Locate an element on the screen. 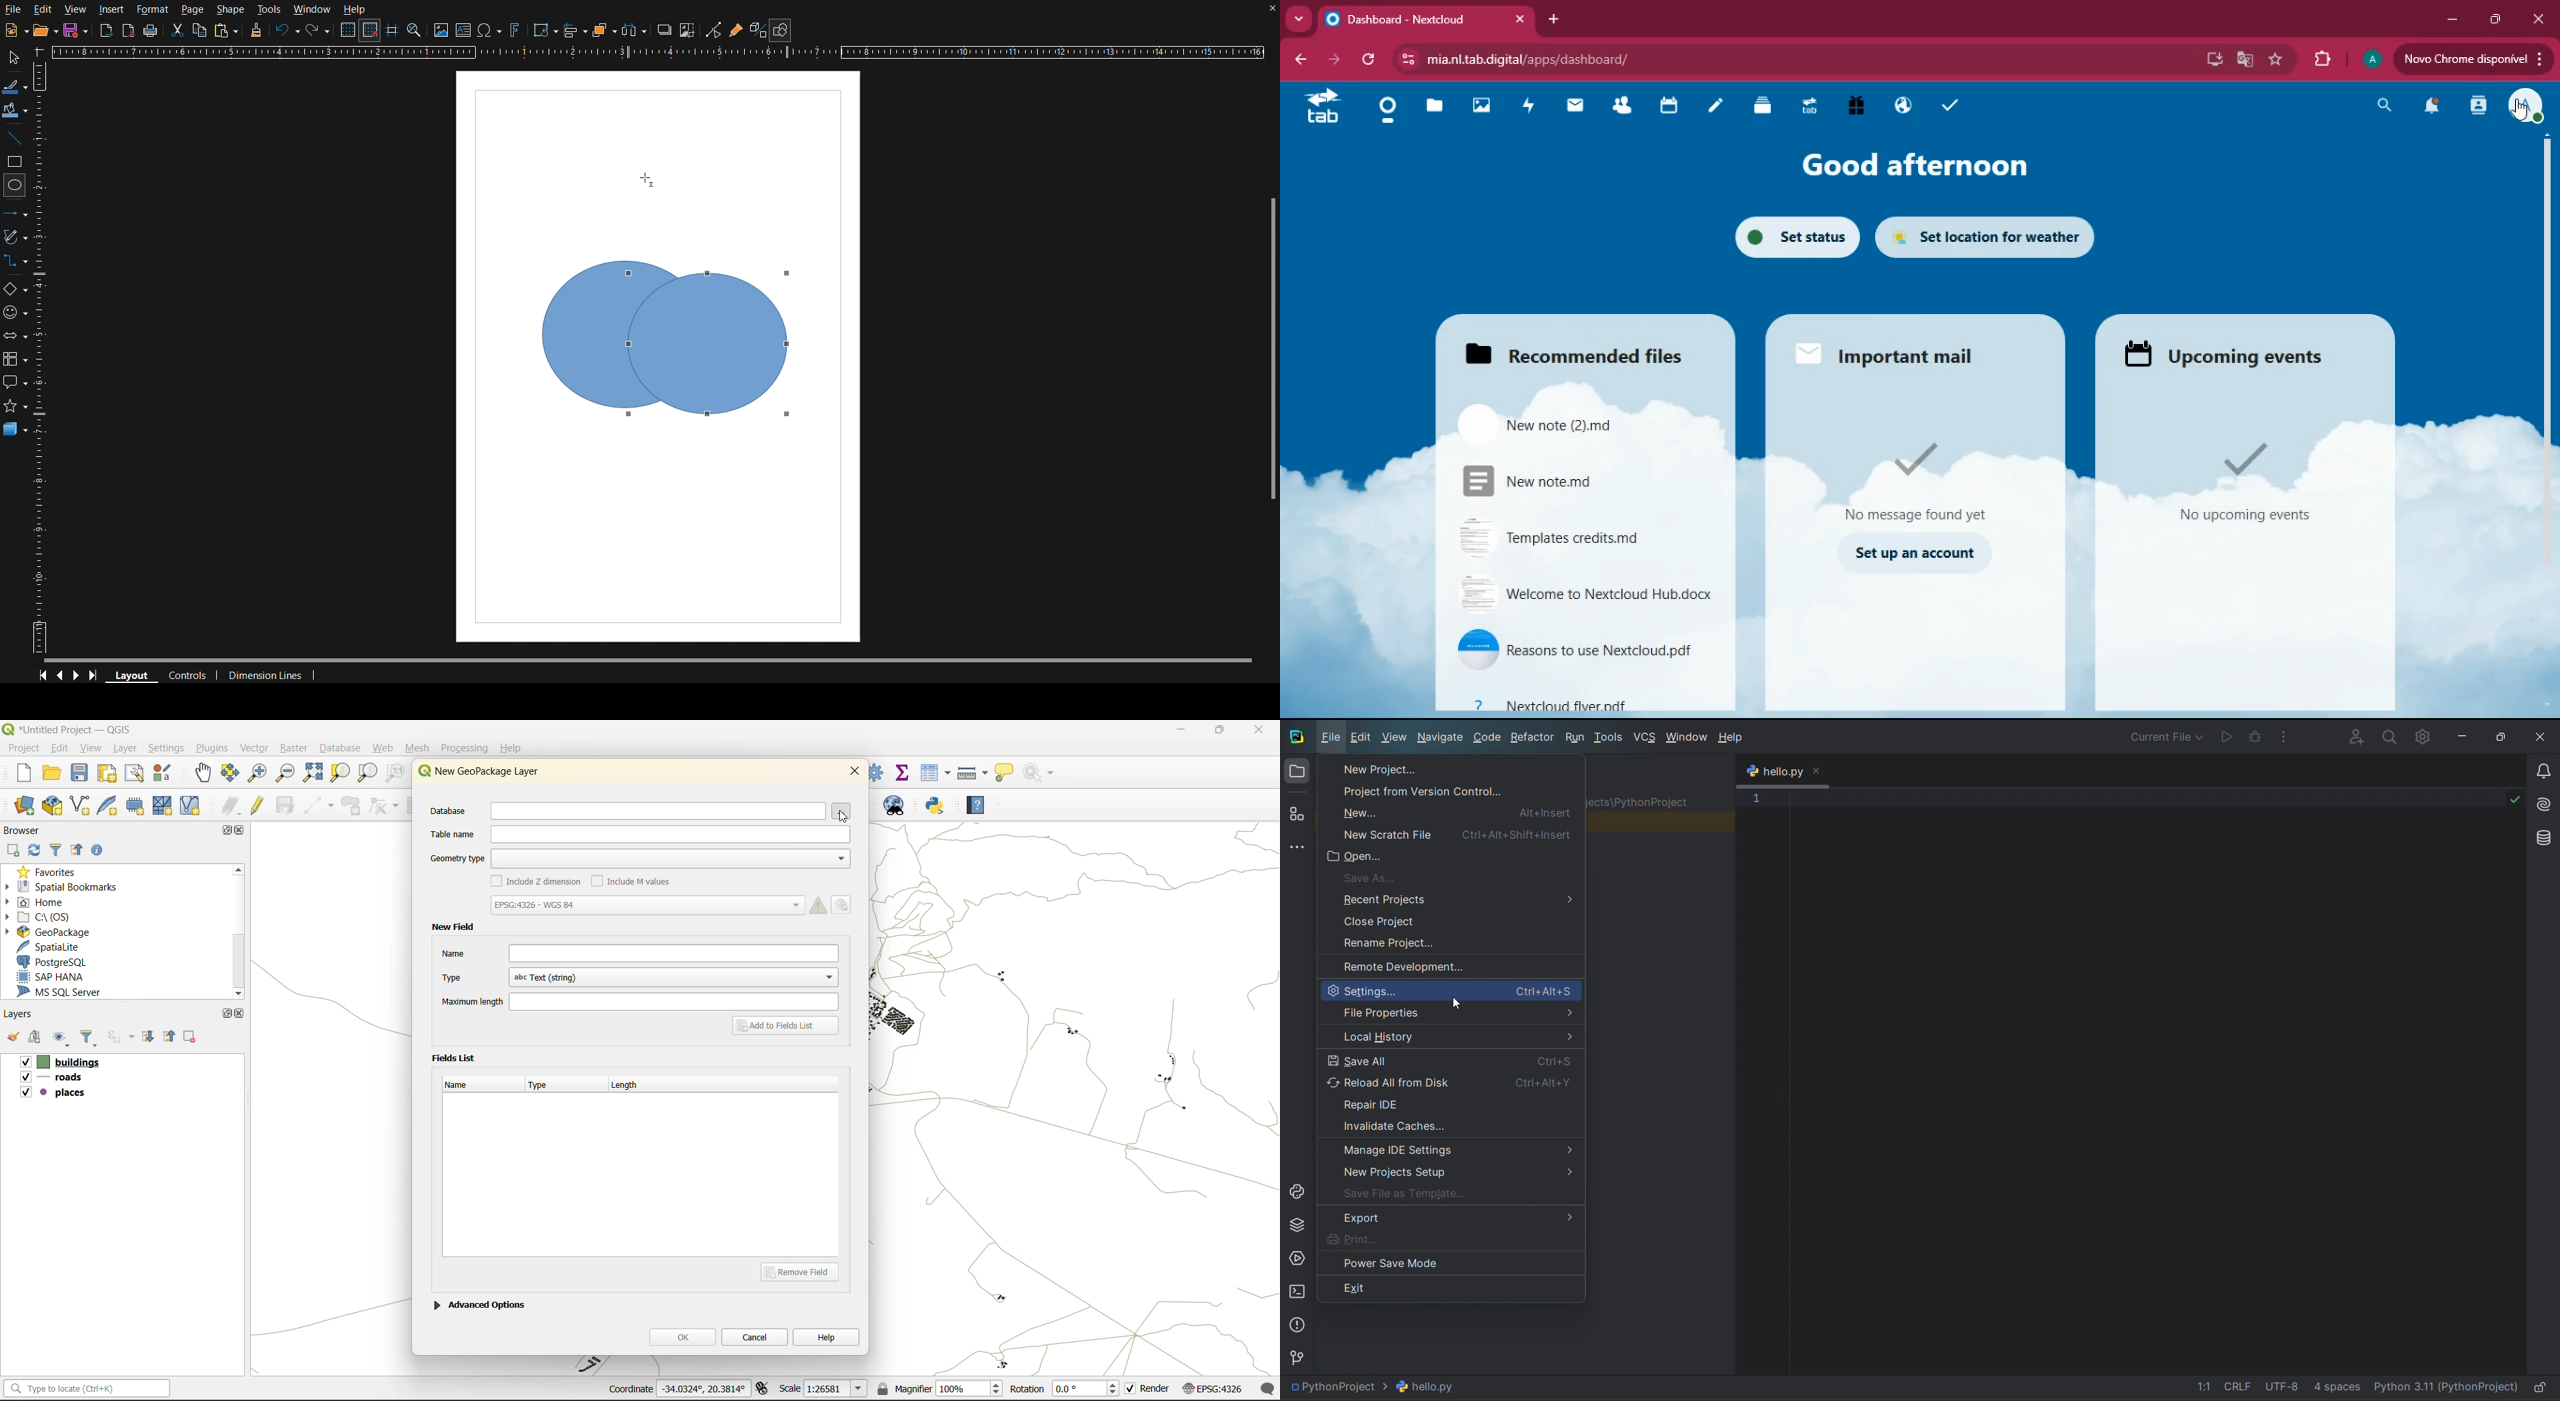  3D Objects is located at coordinates (19, 430).